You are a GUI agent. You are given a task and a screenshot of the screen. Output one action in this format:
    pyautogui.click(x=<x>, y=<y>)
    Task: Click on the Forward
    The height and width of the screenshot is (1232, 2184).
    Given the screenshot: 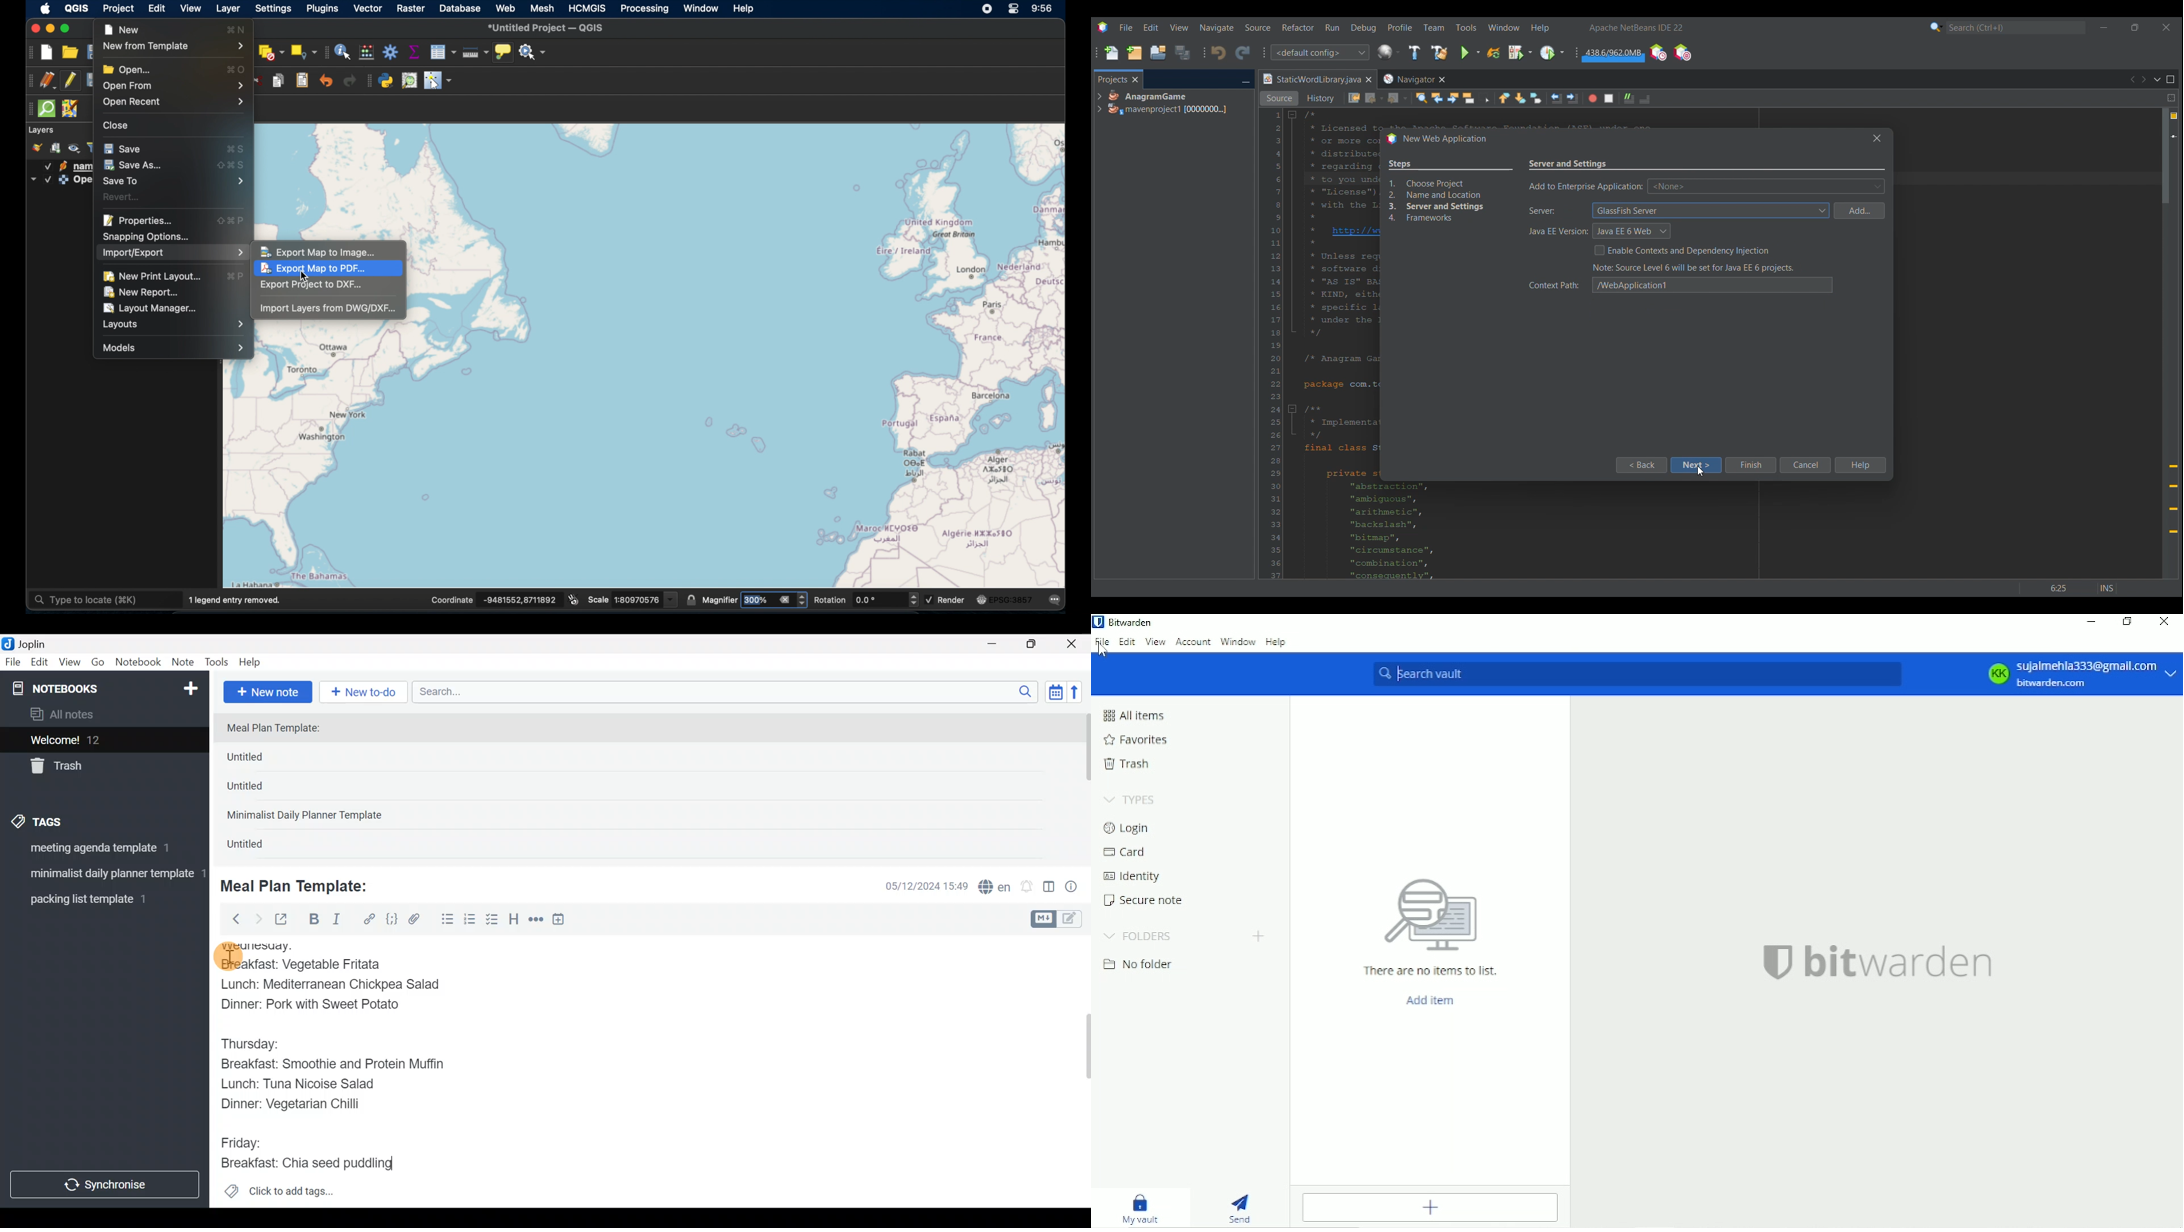 What is the action you would take?
    pyautogui.click(x=258, y=919)
    